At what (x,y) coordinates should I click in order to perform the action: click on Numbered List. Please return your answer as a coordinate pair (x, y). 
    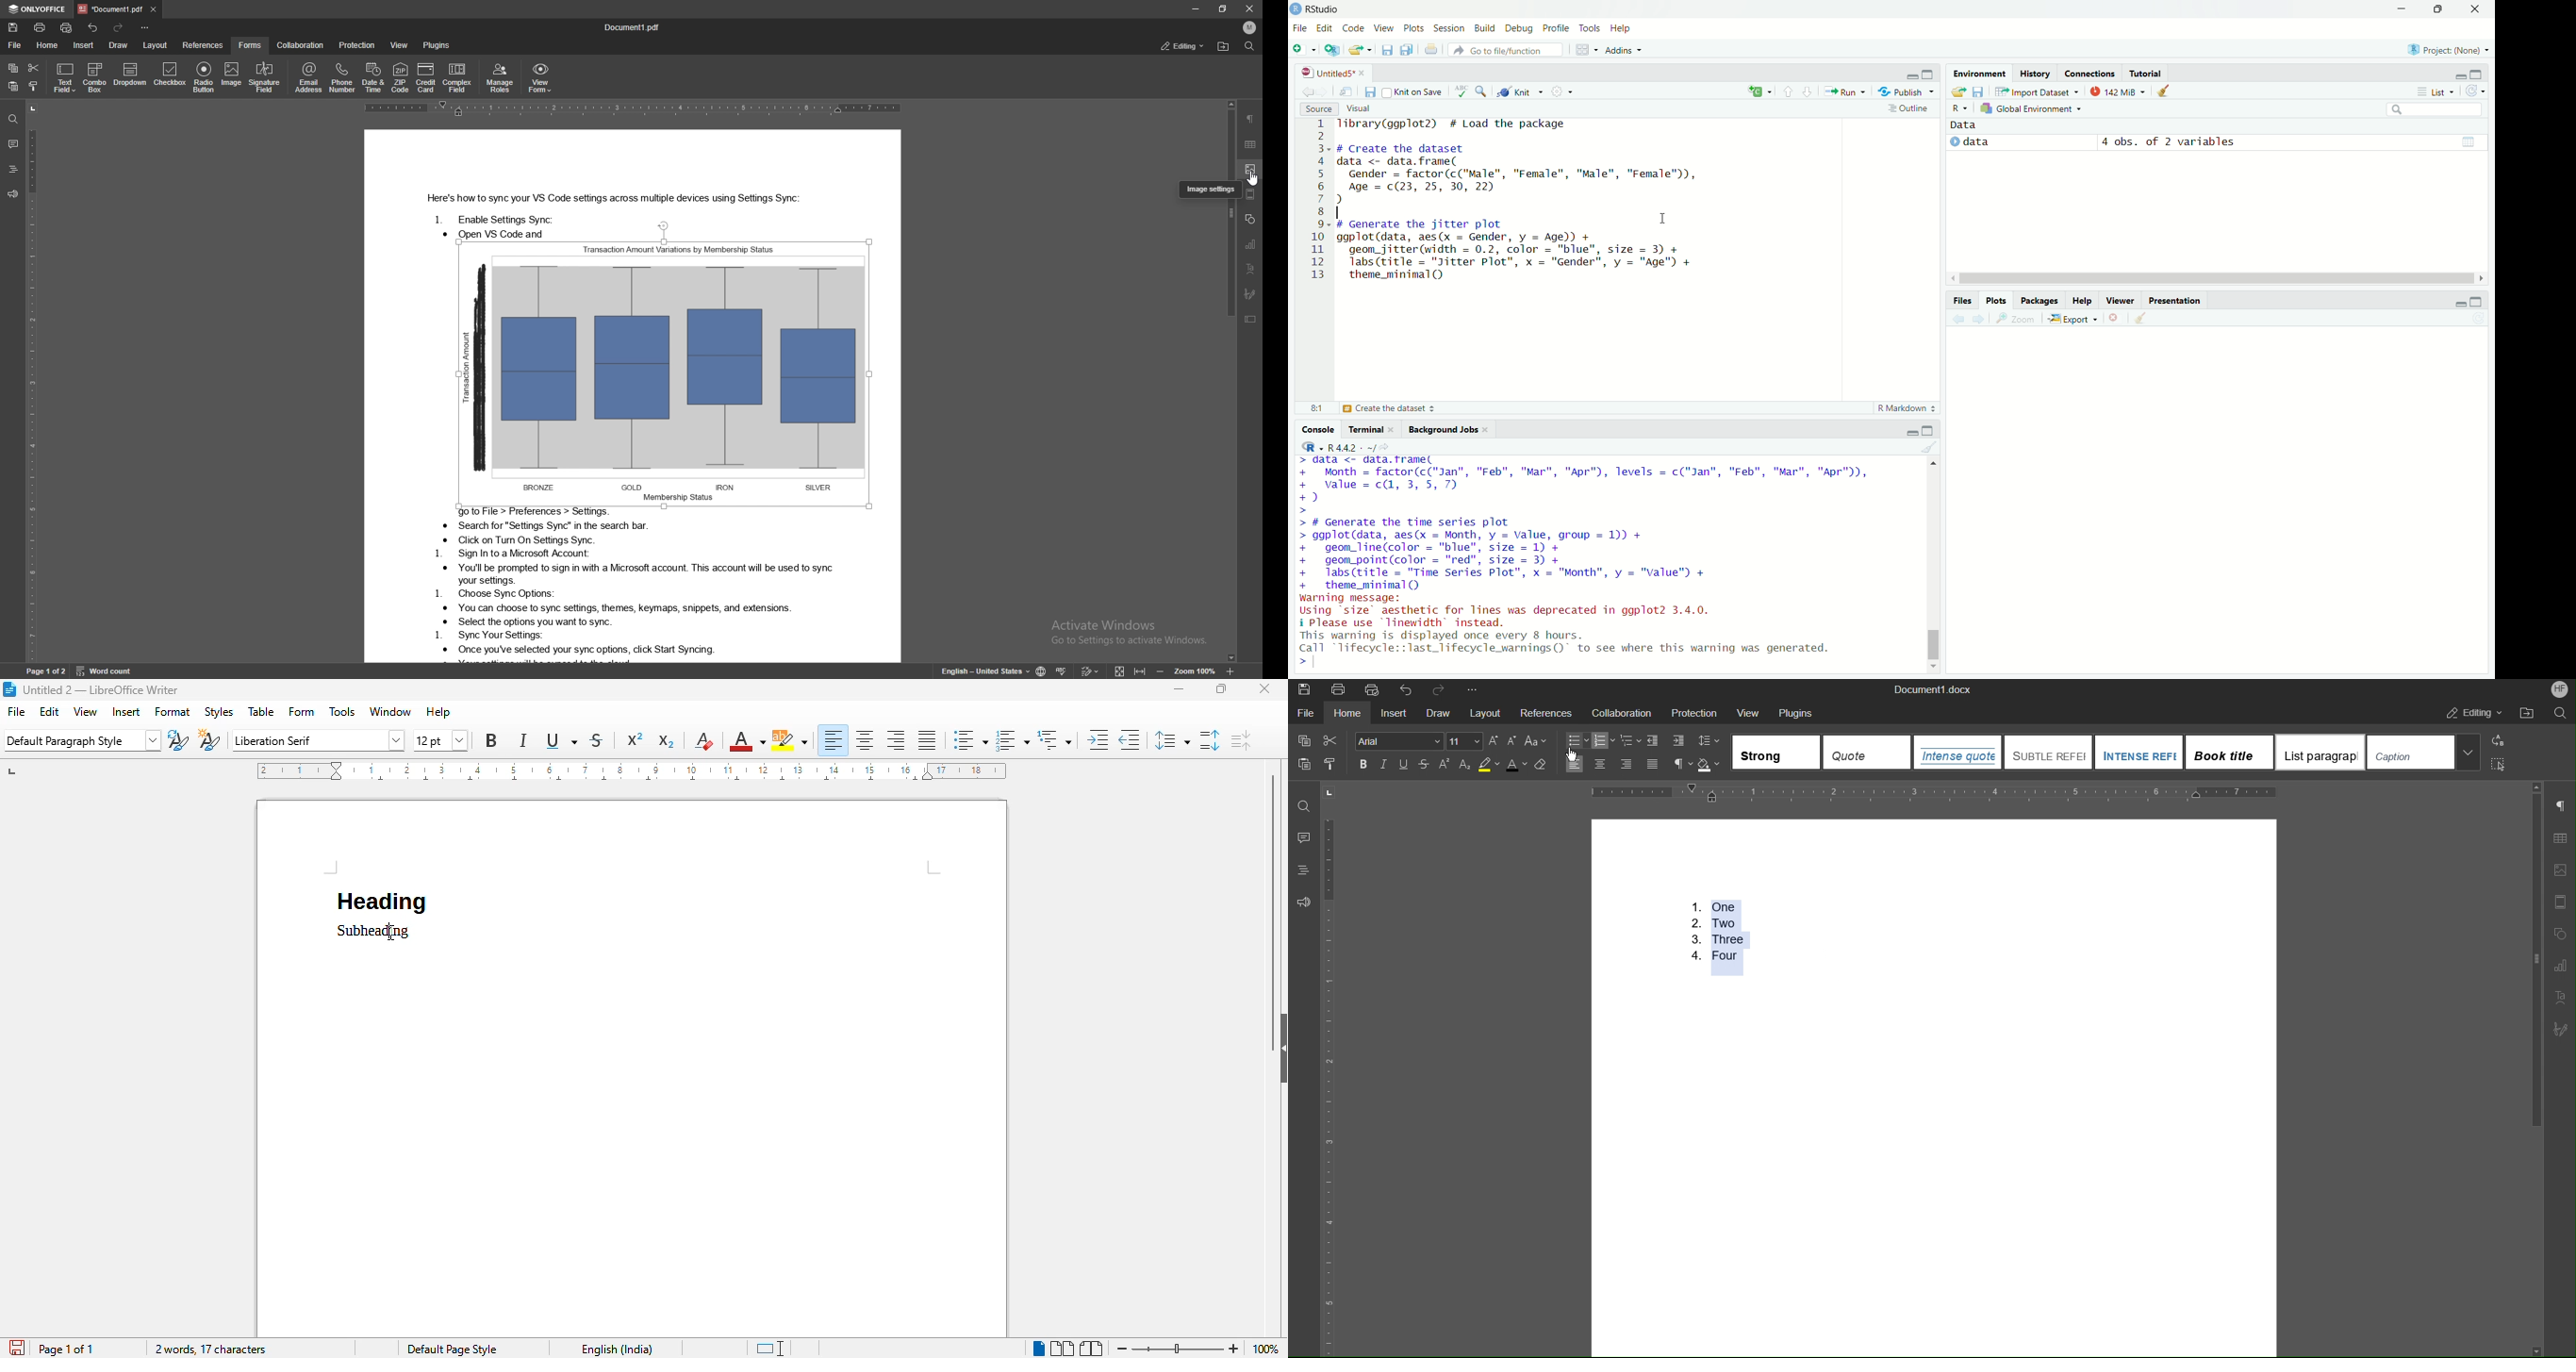
    Looking at the image, I should click on (1714, 933).